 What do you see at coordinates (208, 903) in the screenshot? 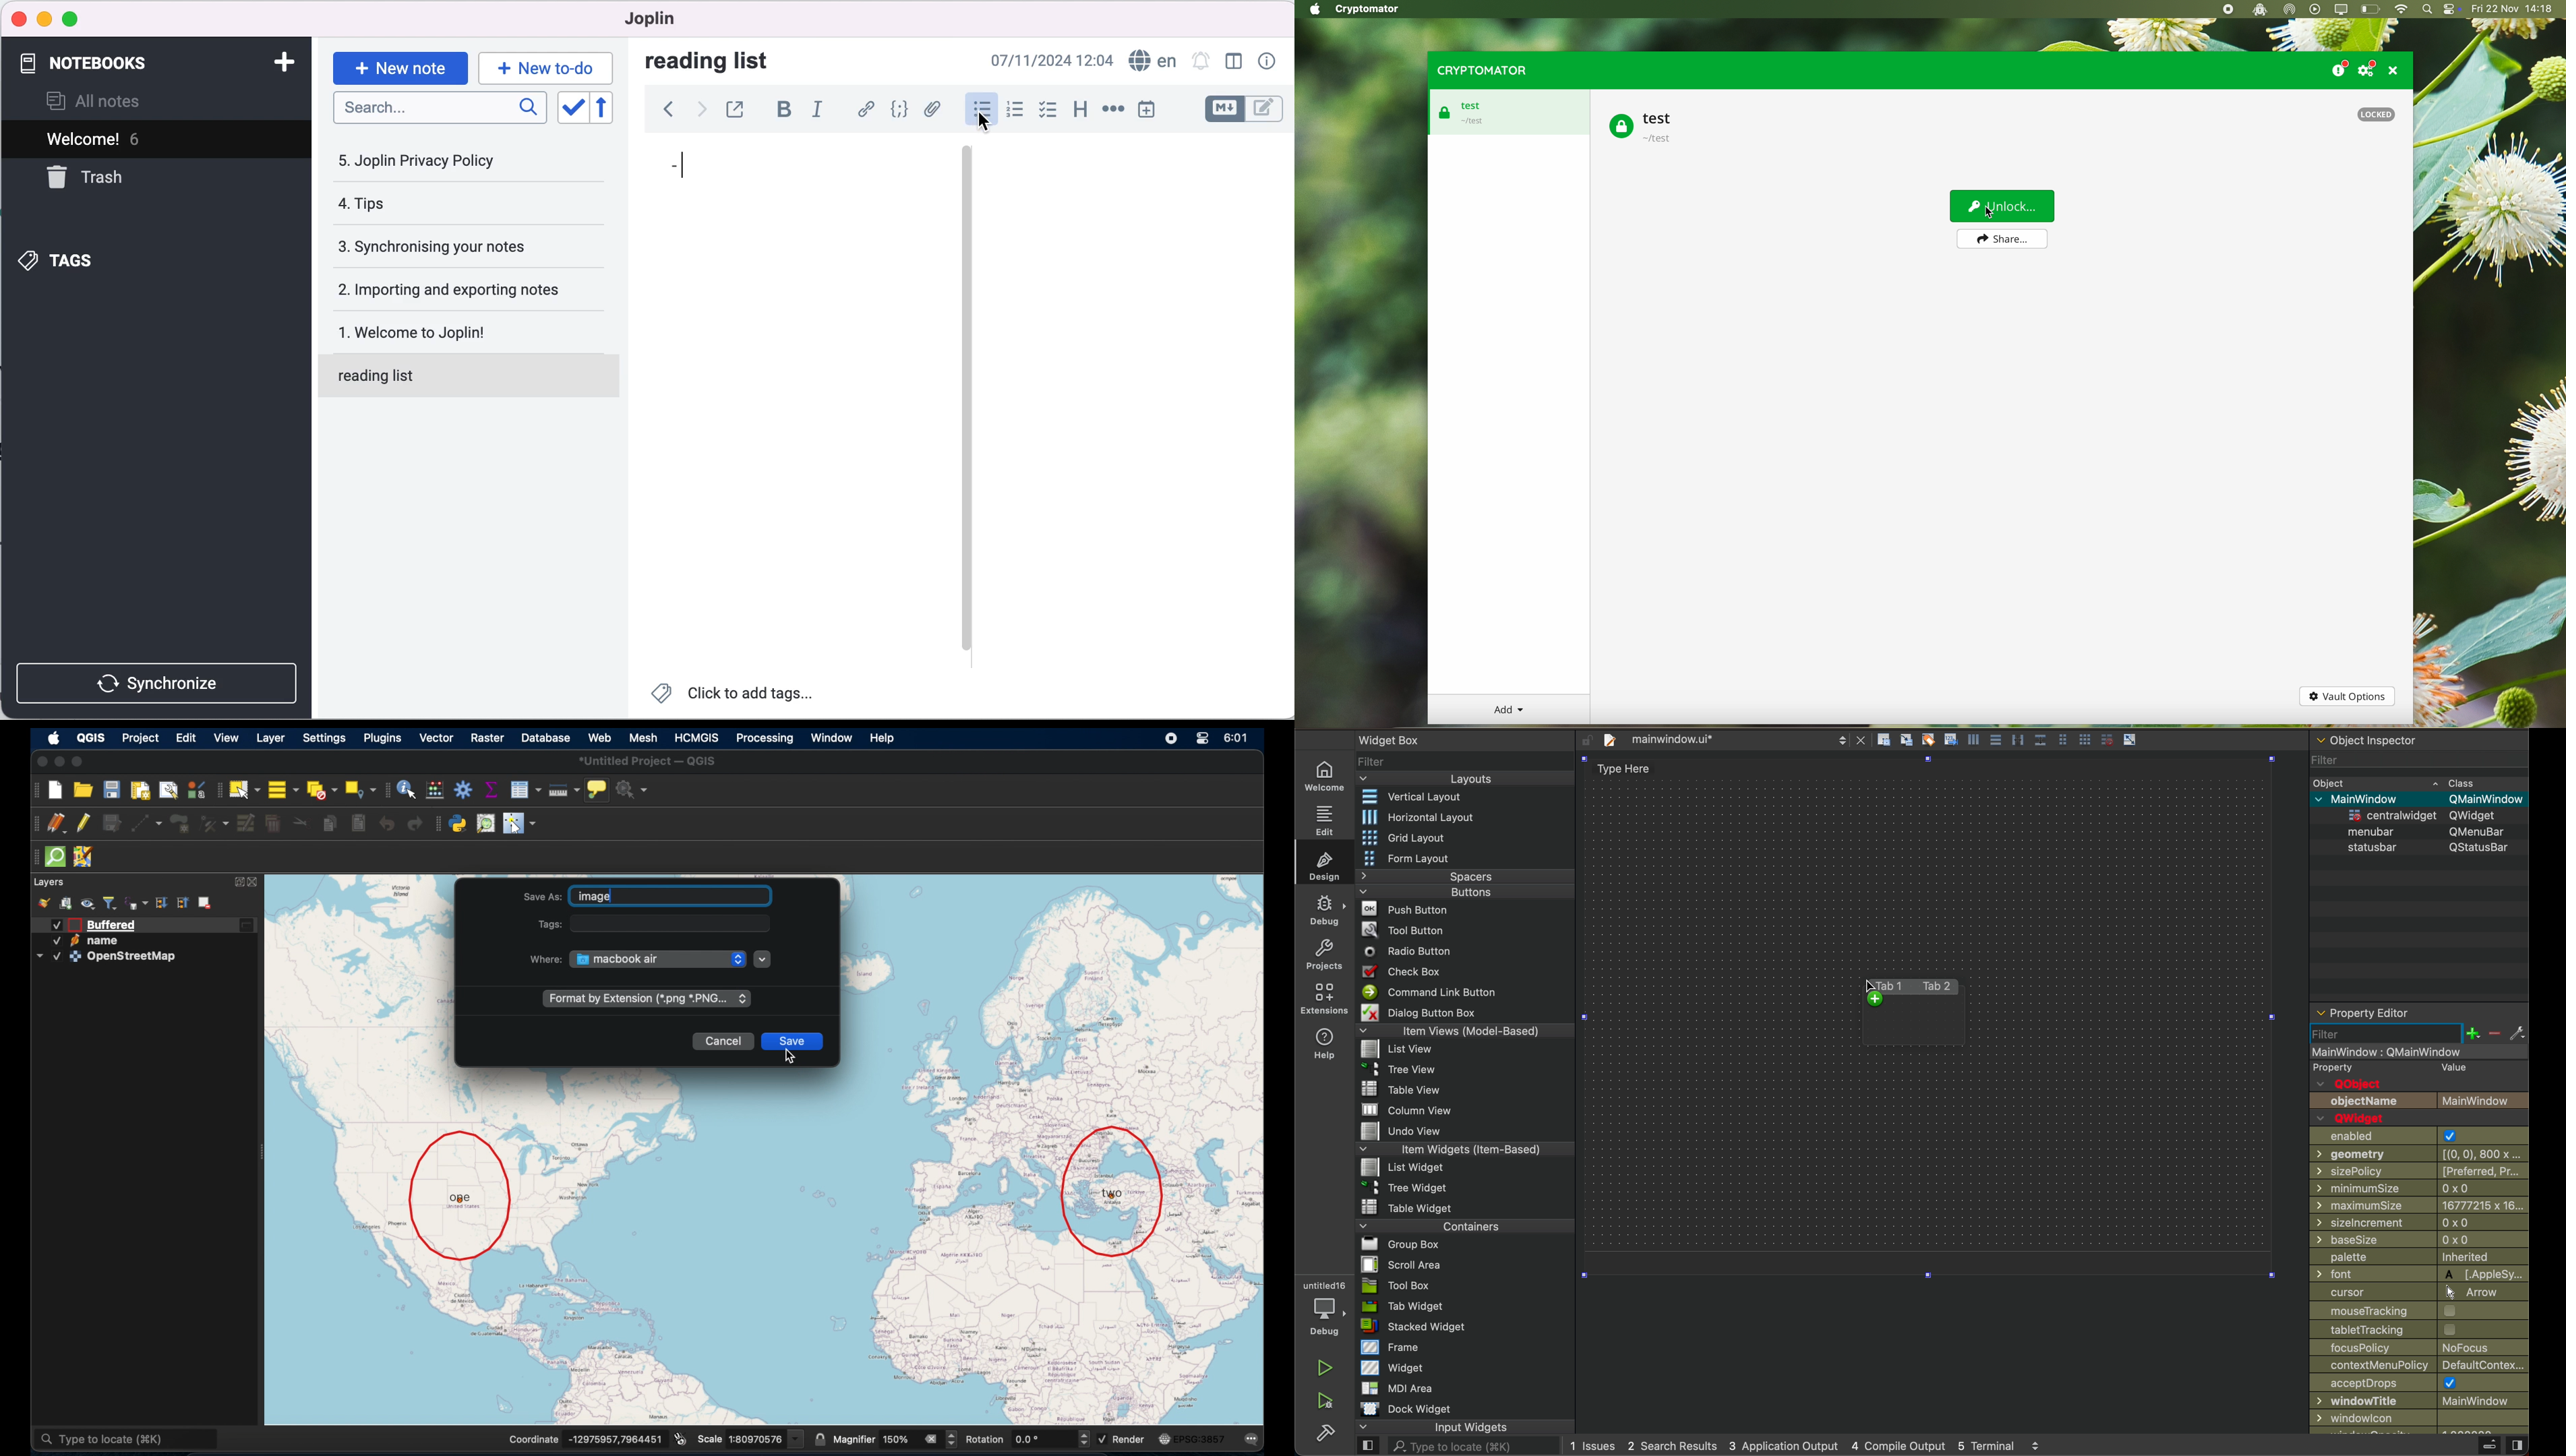
I see `remove layer/group` at bounding box center [208, 903].